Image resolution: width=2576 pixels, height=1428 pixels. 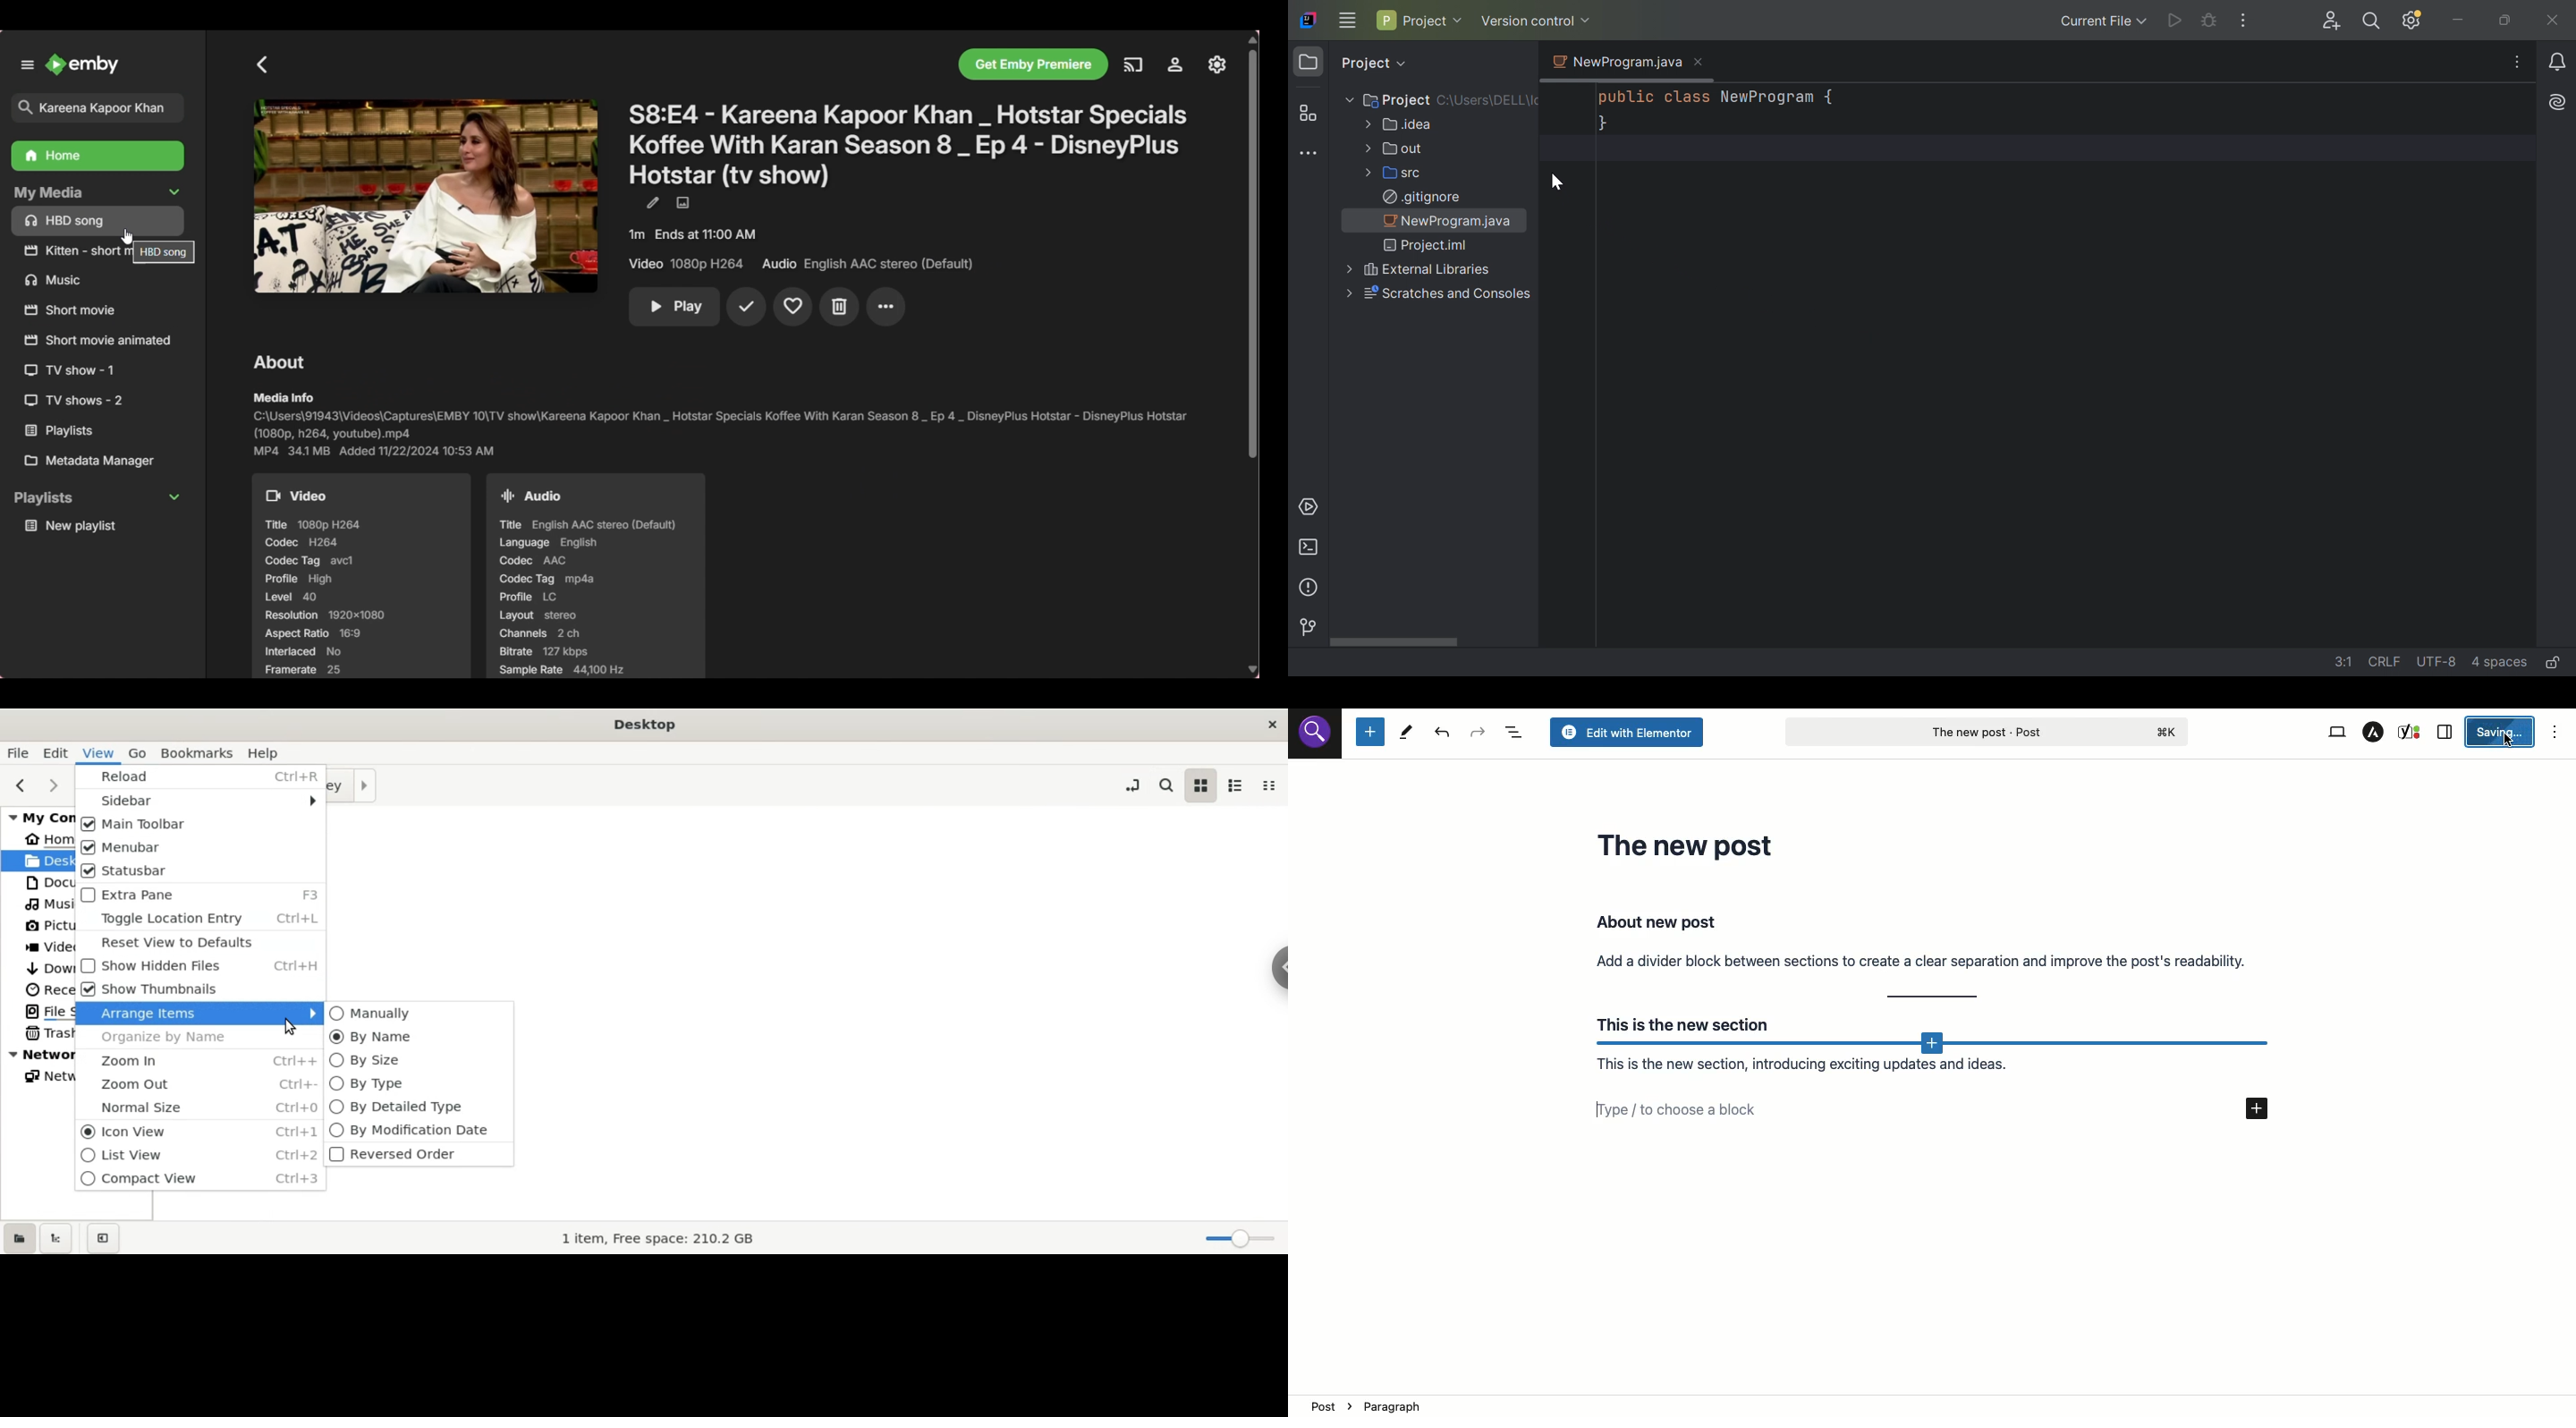 I want to click on toggle location entry, so click(x=1132, y=783).